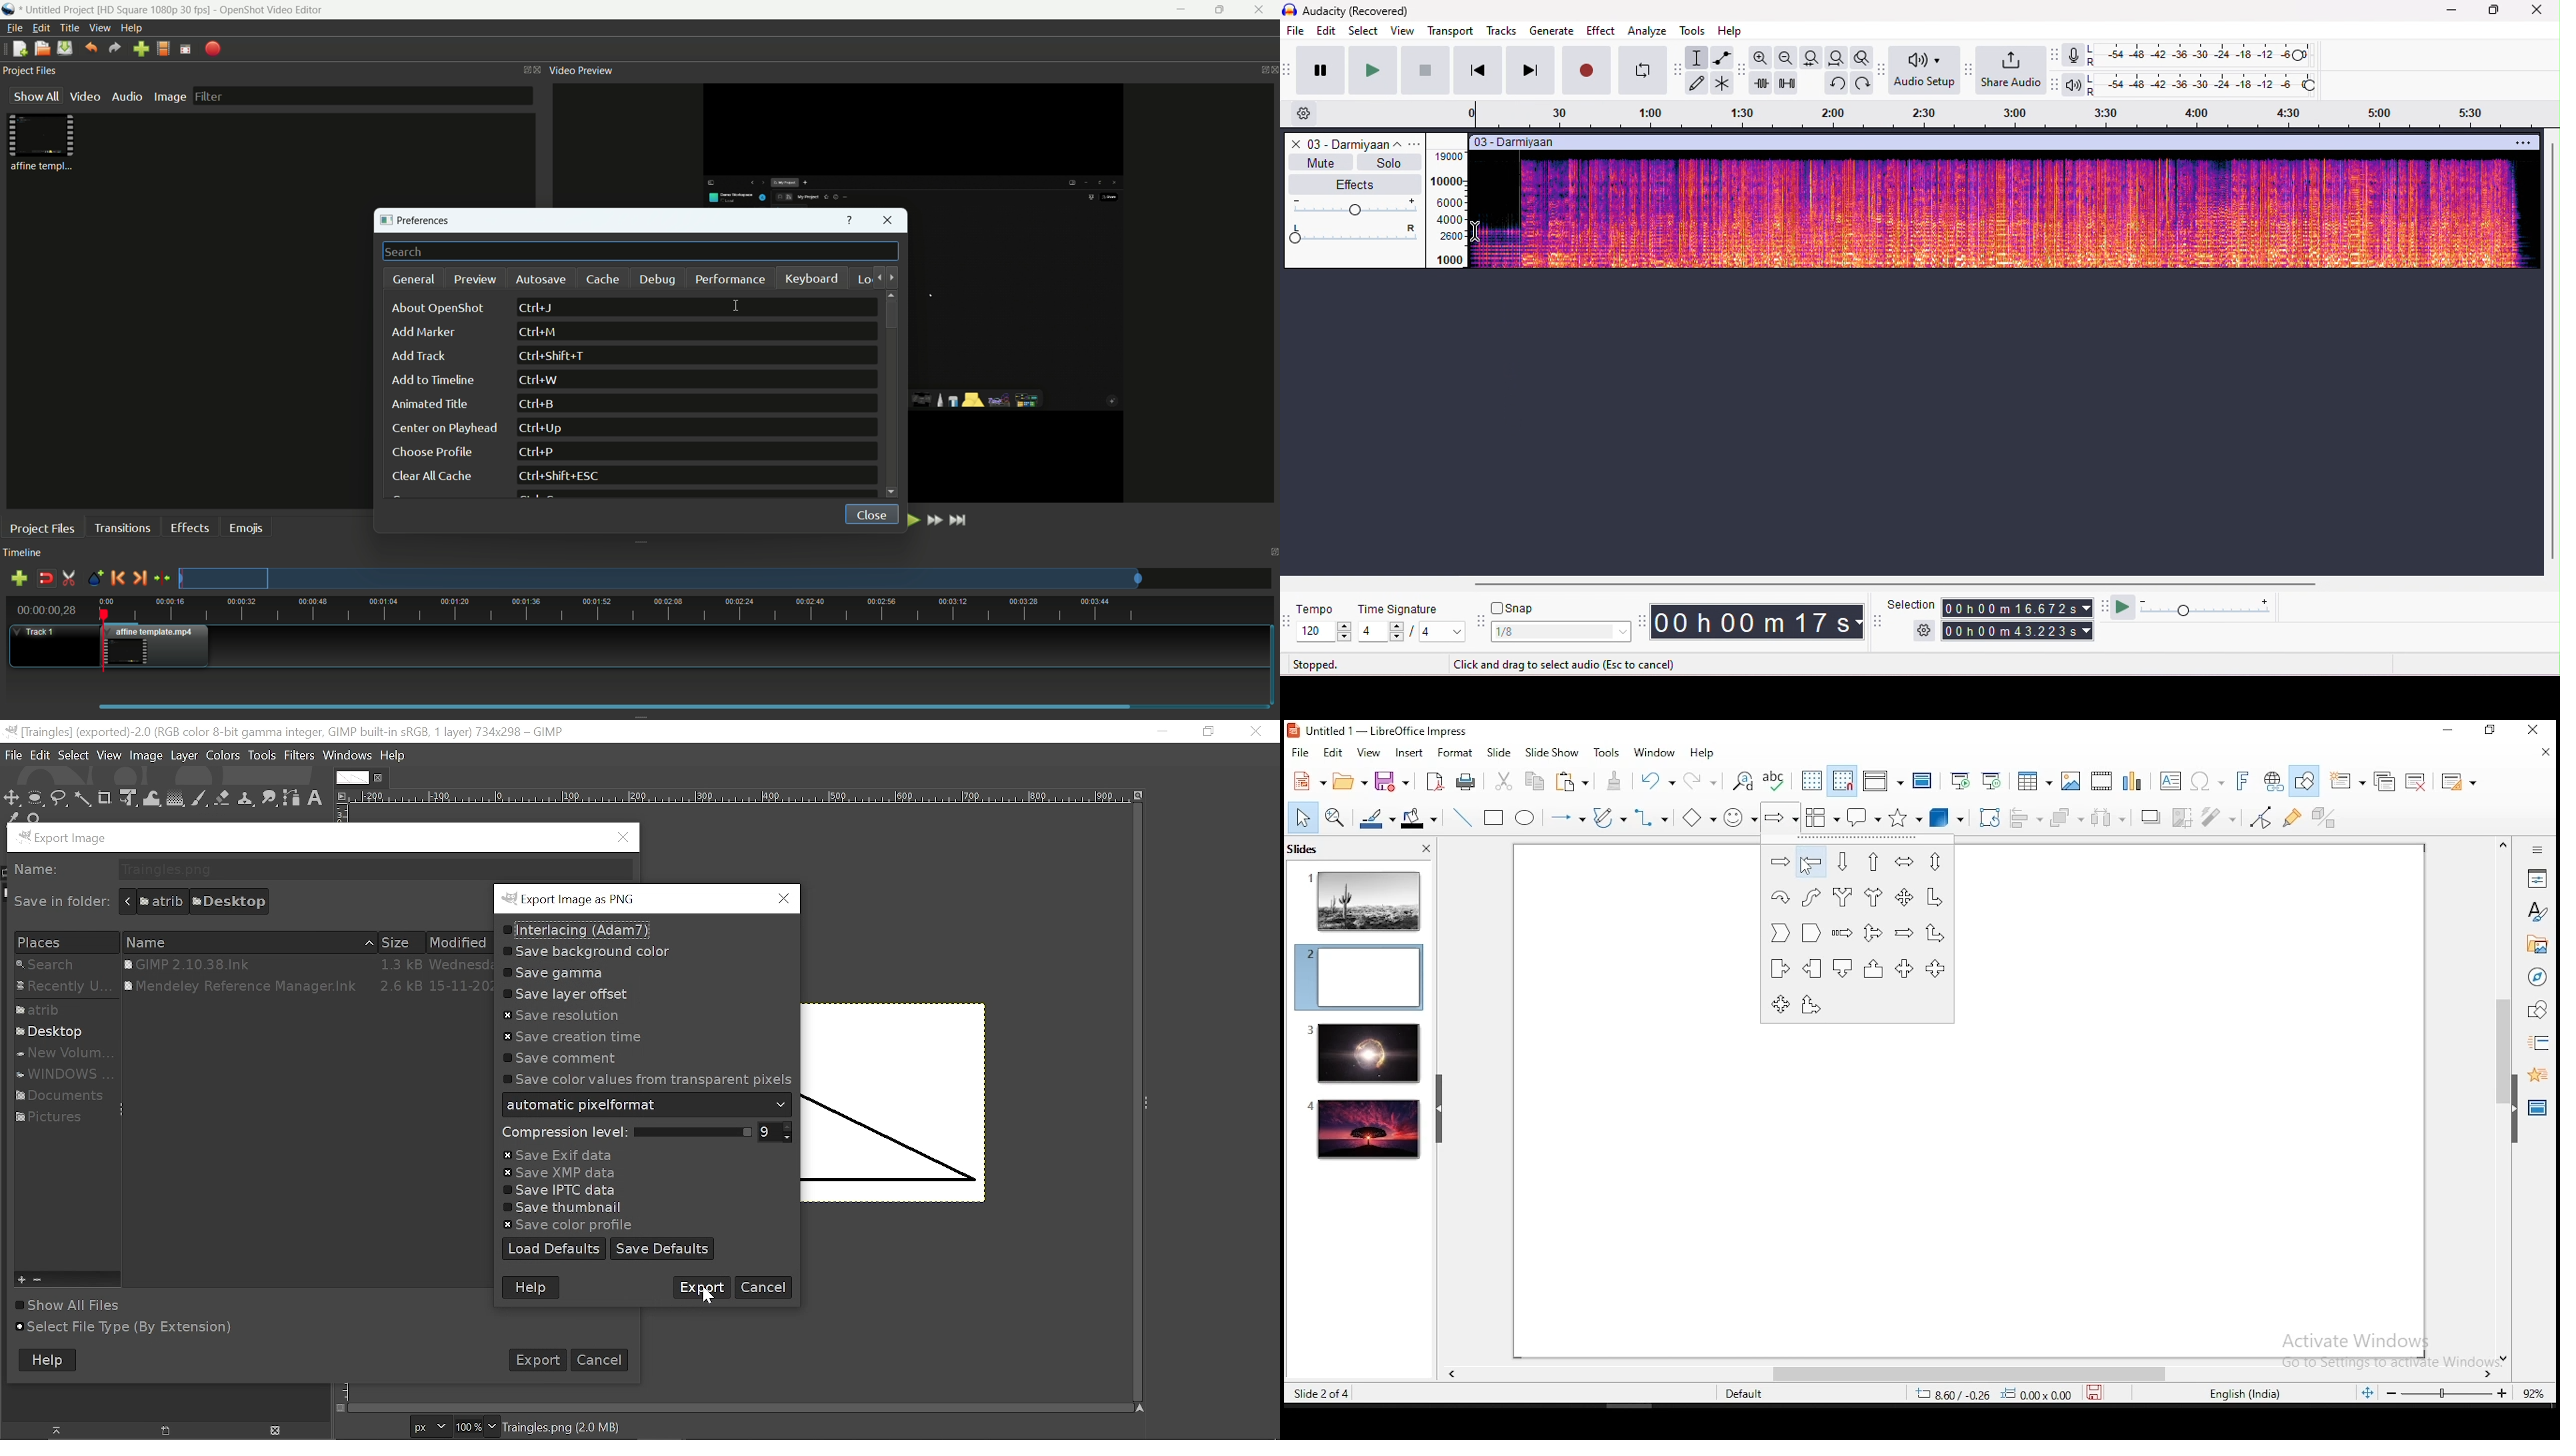 Image resolution: width=2576 pixels, height=1456 pixels. I want to click on images, so click(2072, 781).